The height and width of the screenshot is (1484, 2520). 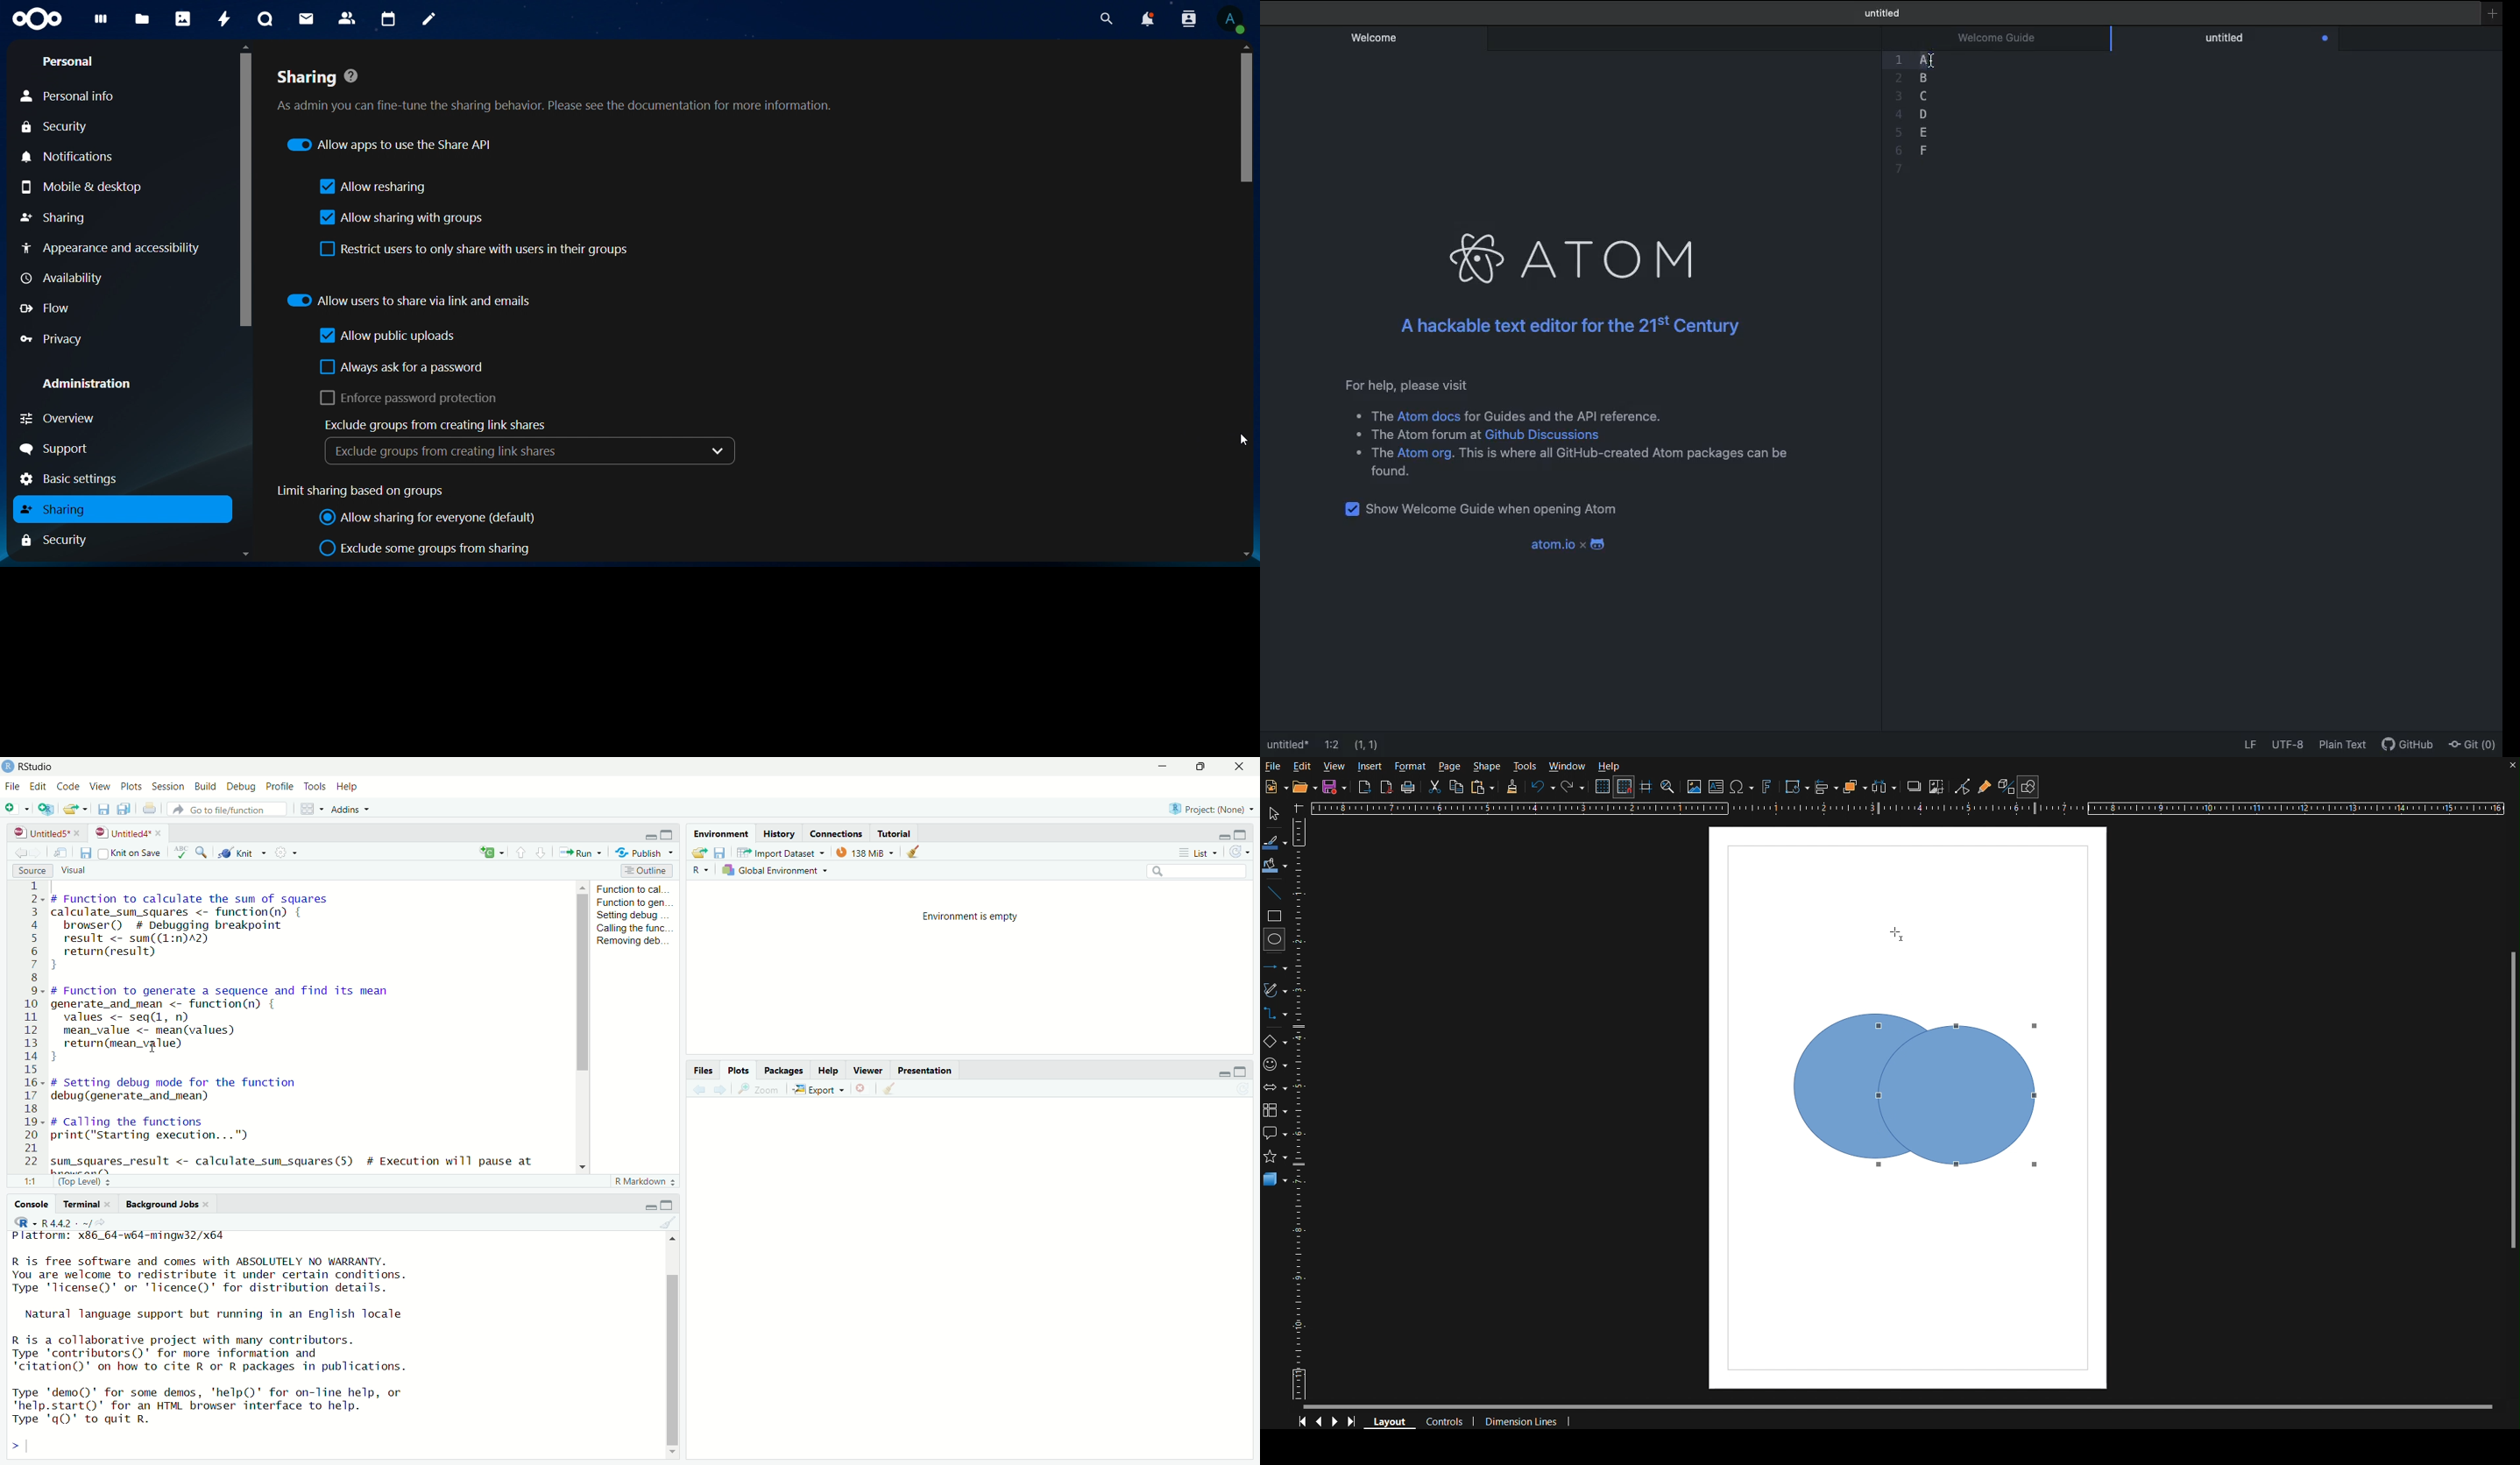 I want to click on tools, so click(x=314, y=785).